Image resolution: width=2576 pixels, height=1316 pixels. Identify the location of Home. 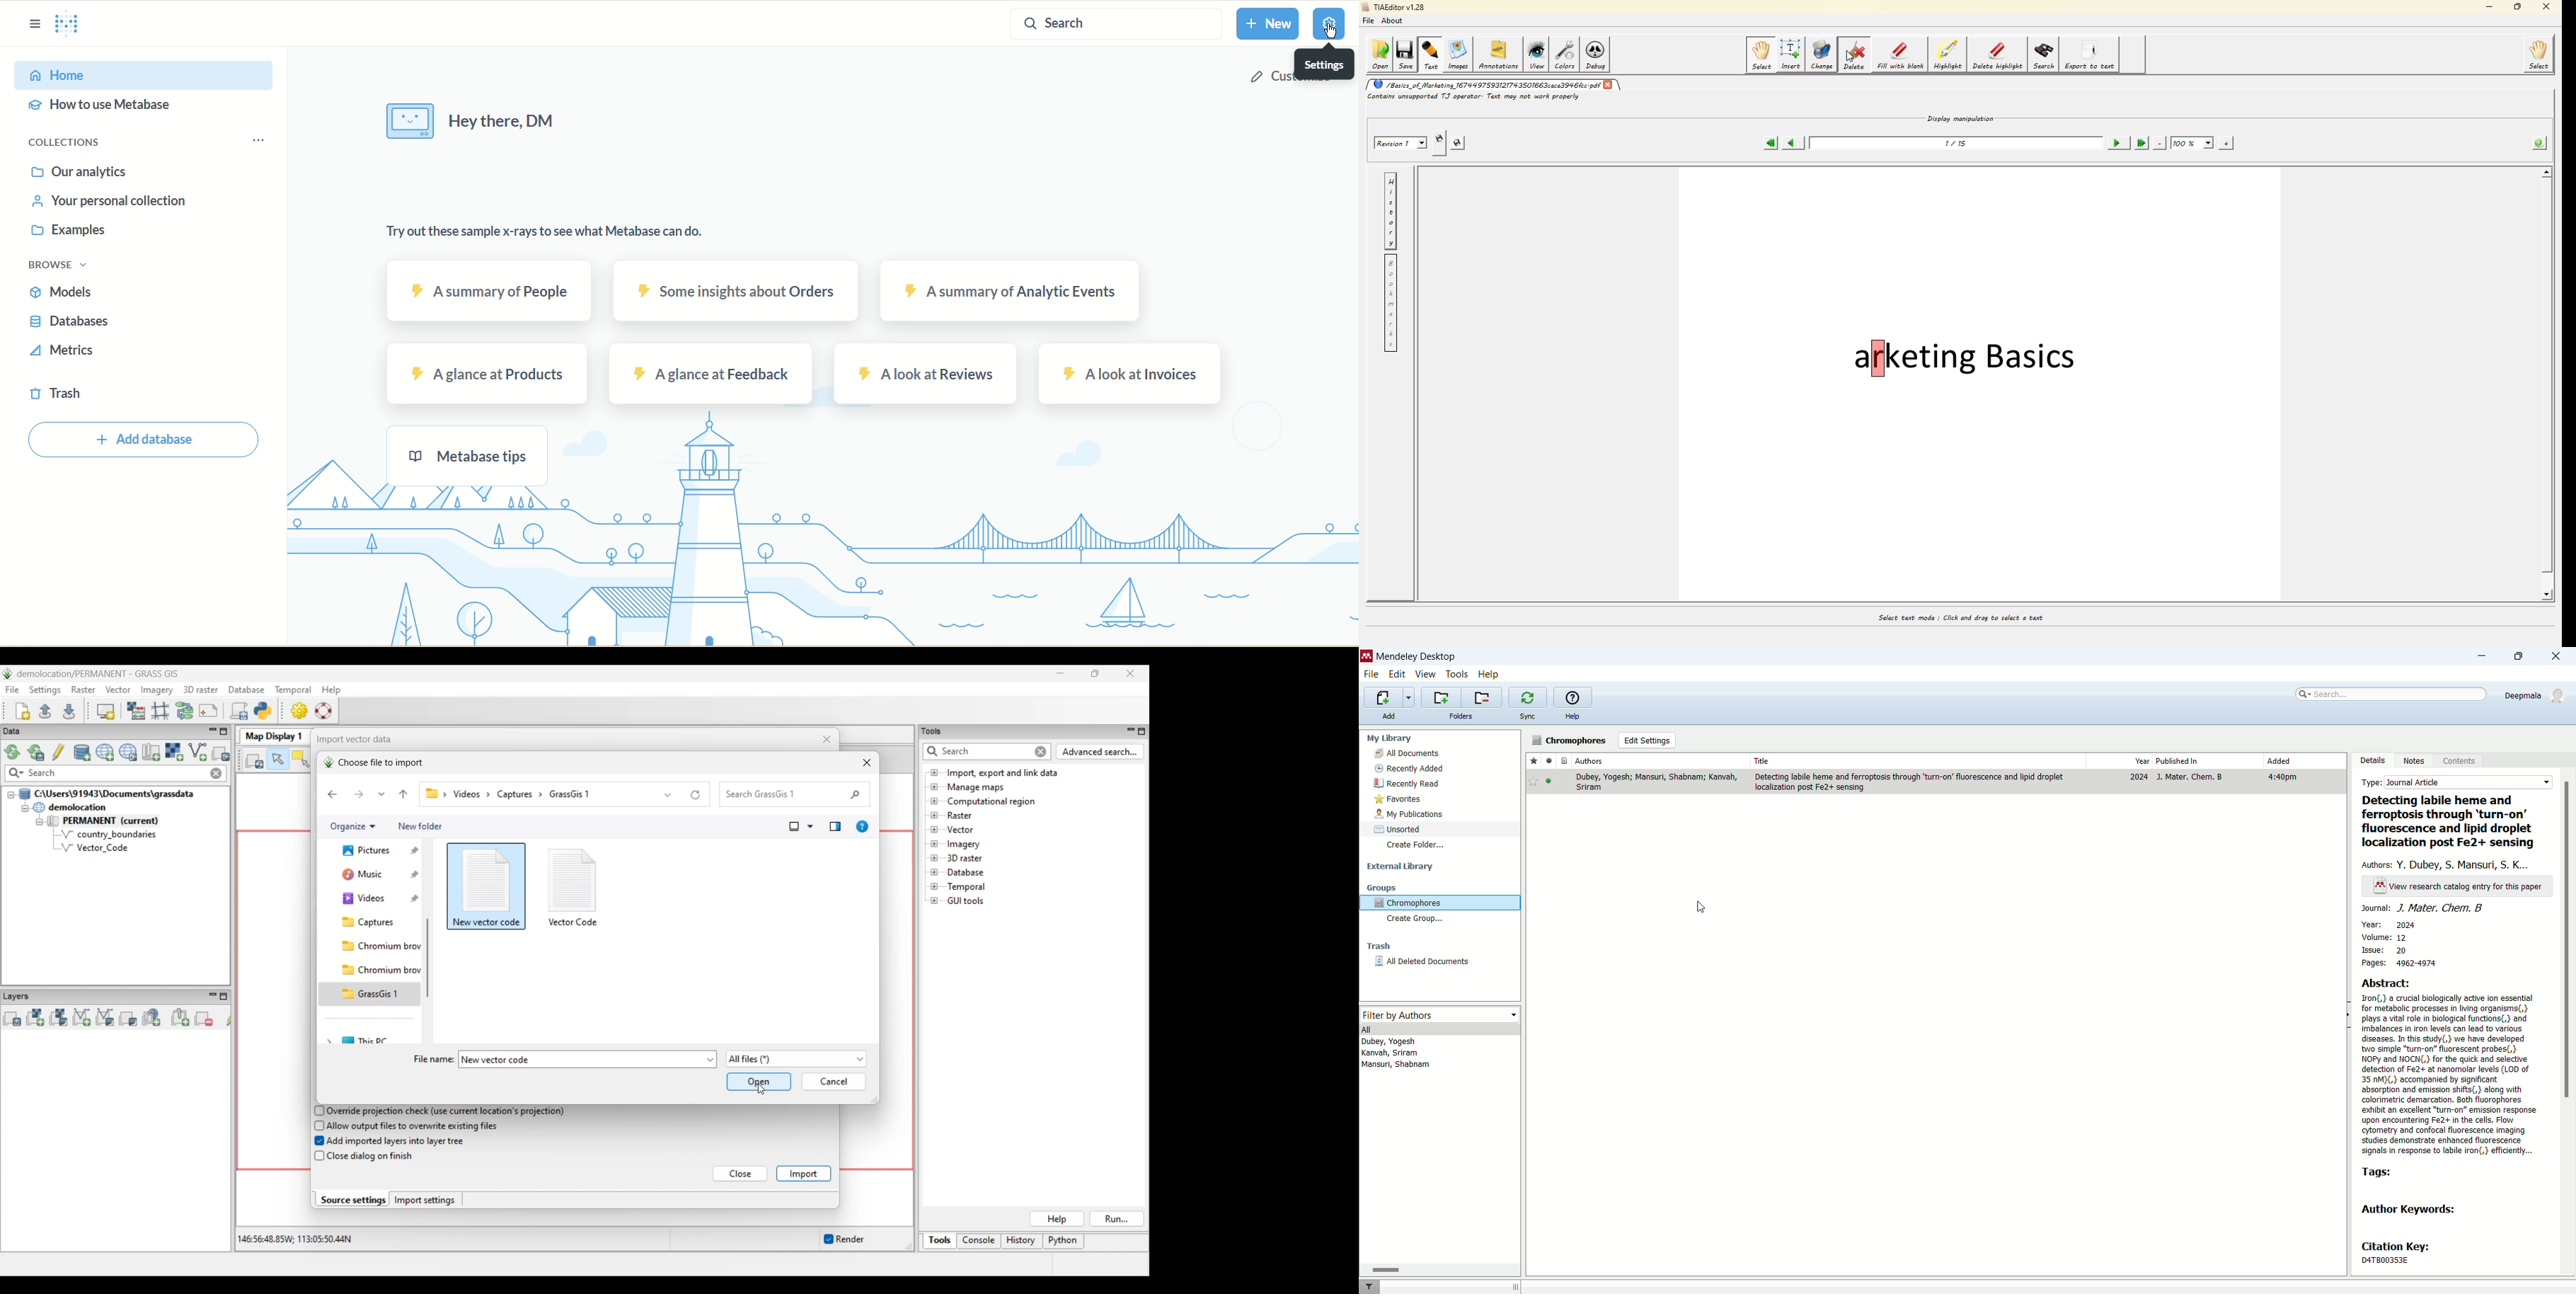
(125, 76).